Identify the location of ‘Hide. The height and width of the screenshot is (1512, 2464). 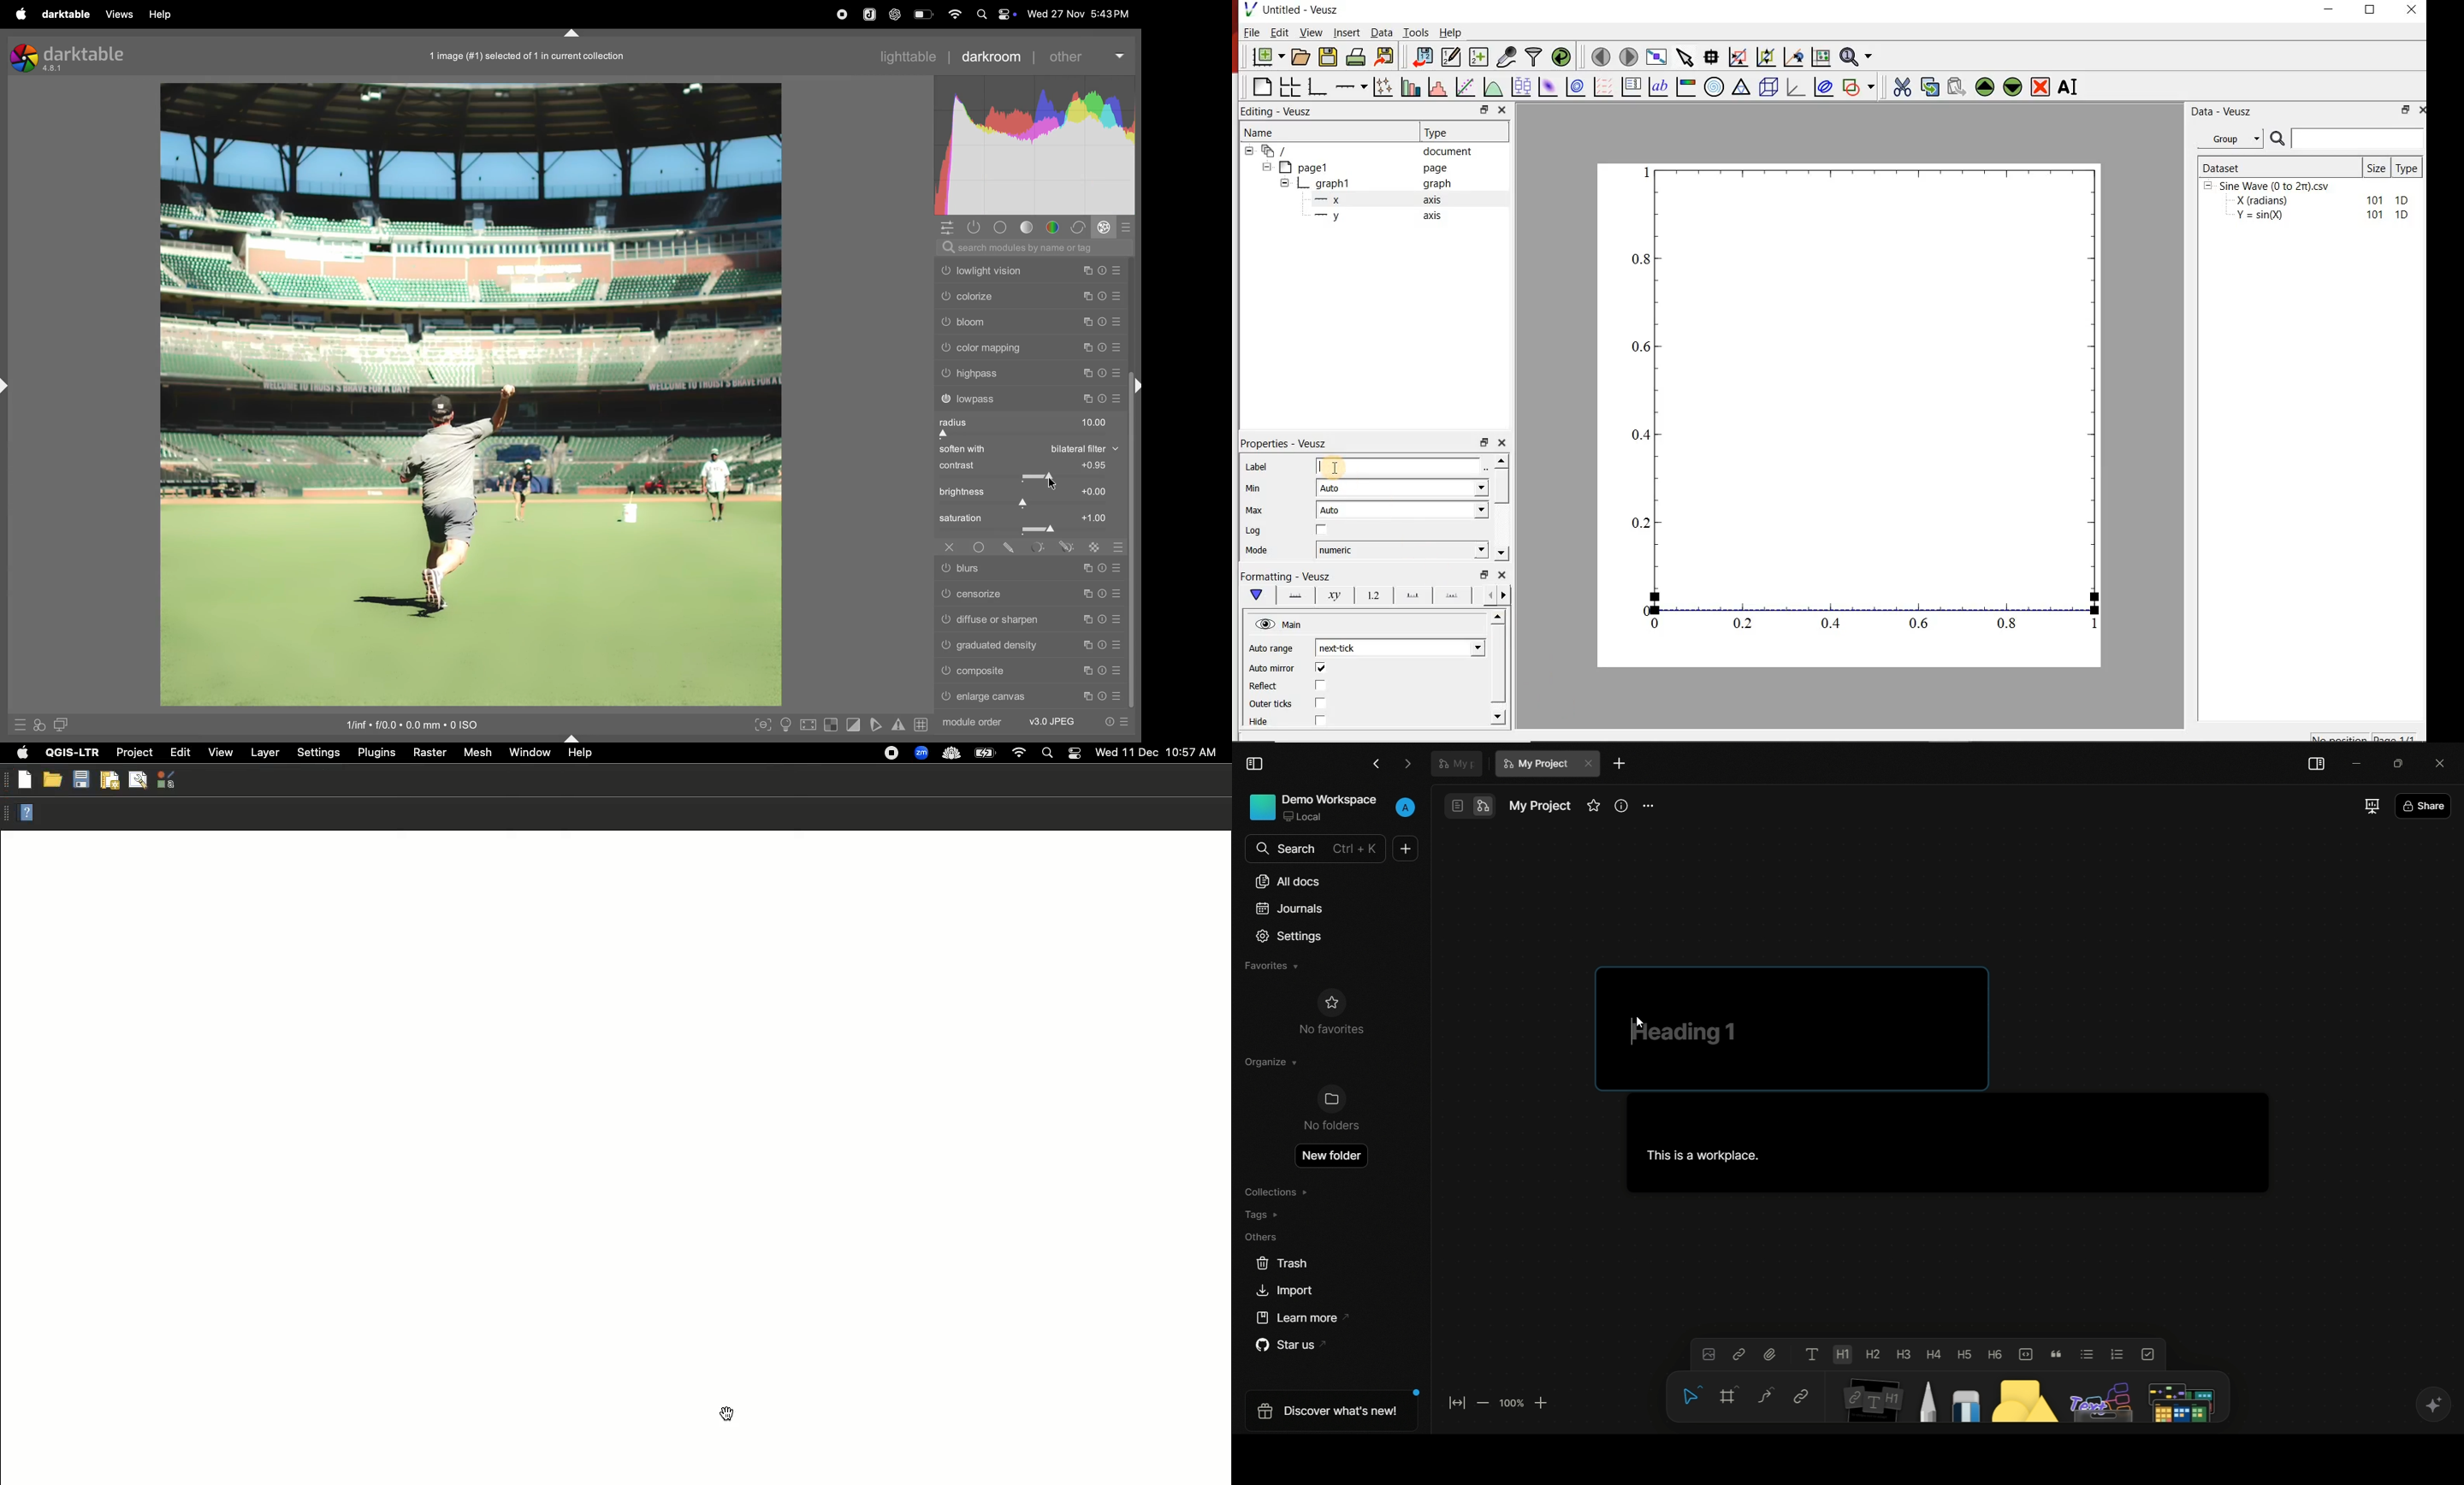
(1260, 723).